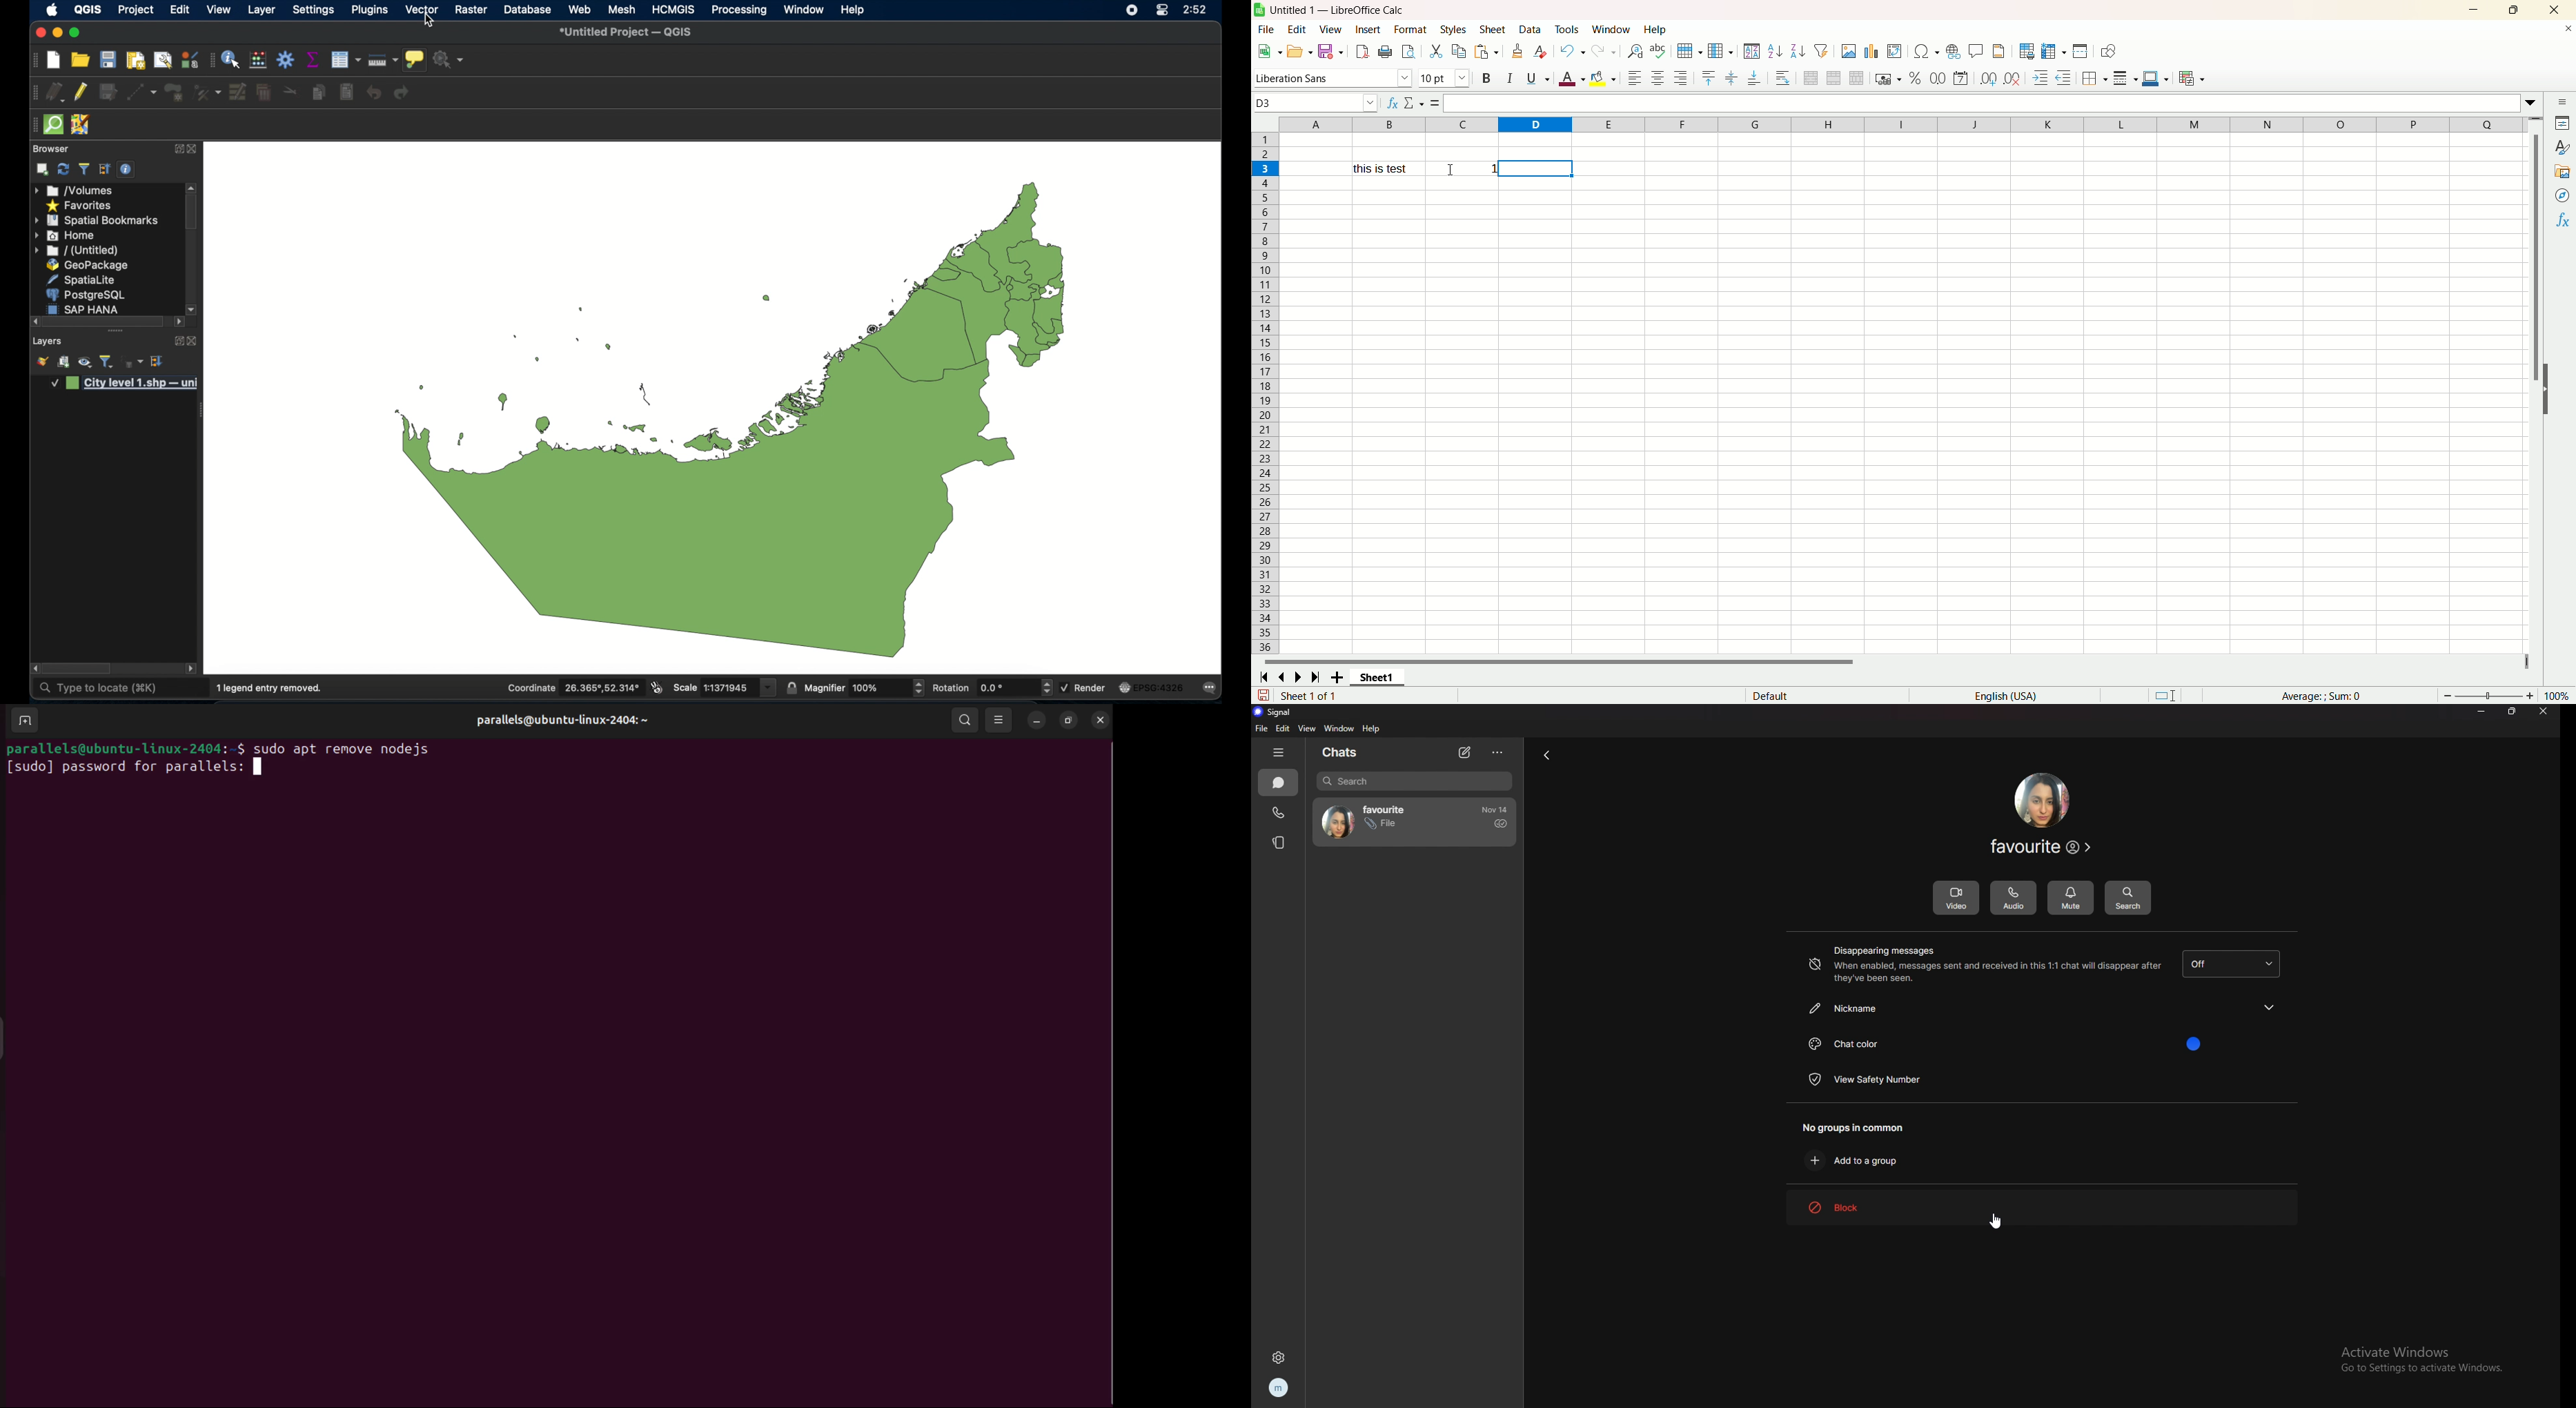 This screenshot has width=2576, height=1428. What do you see at coordinates (529, 9) in the screenshot?
I see `database` at bounding box center [529, 9].